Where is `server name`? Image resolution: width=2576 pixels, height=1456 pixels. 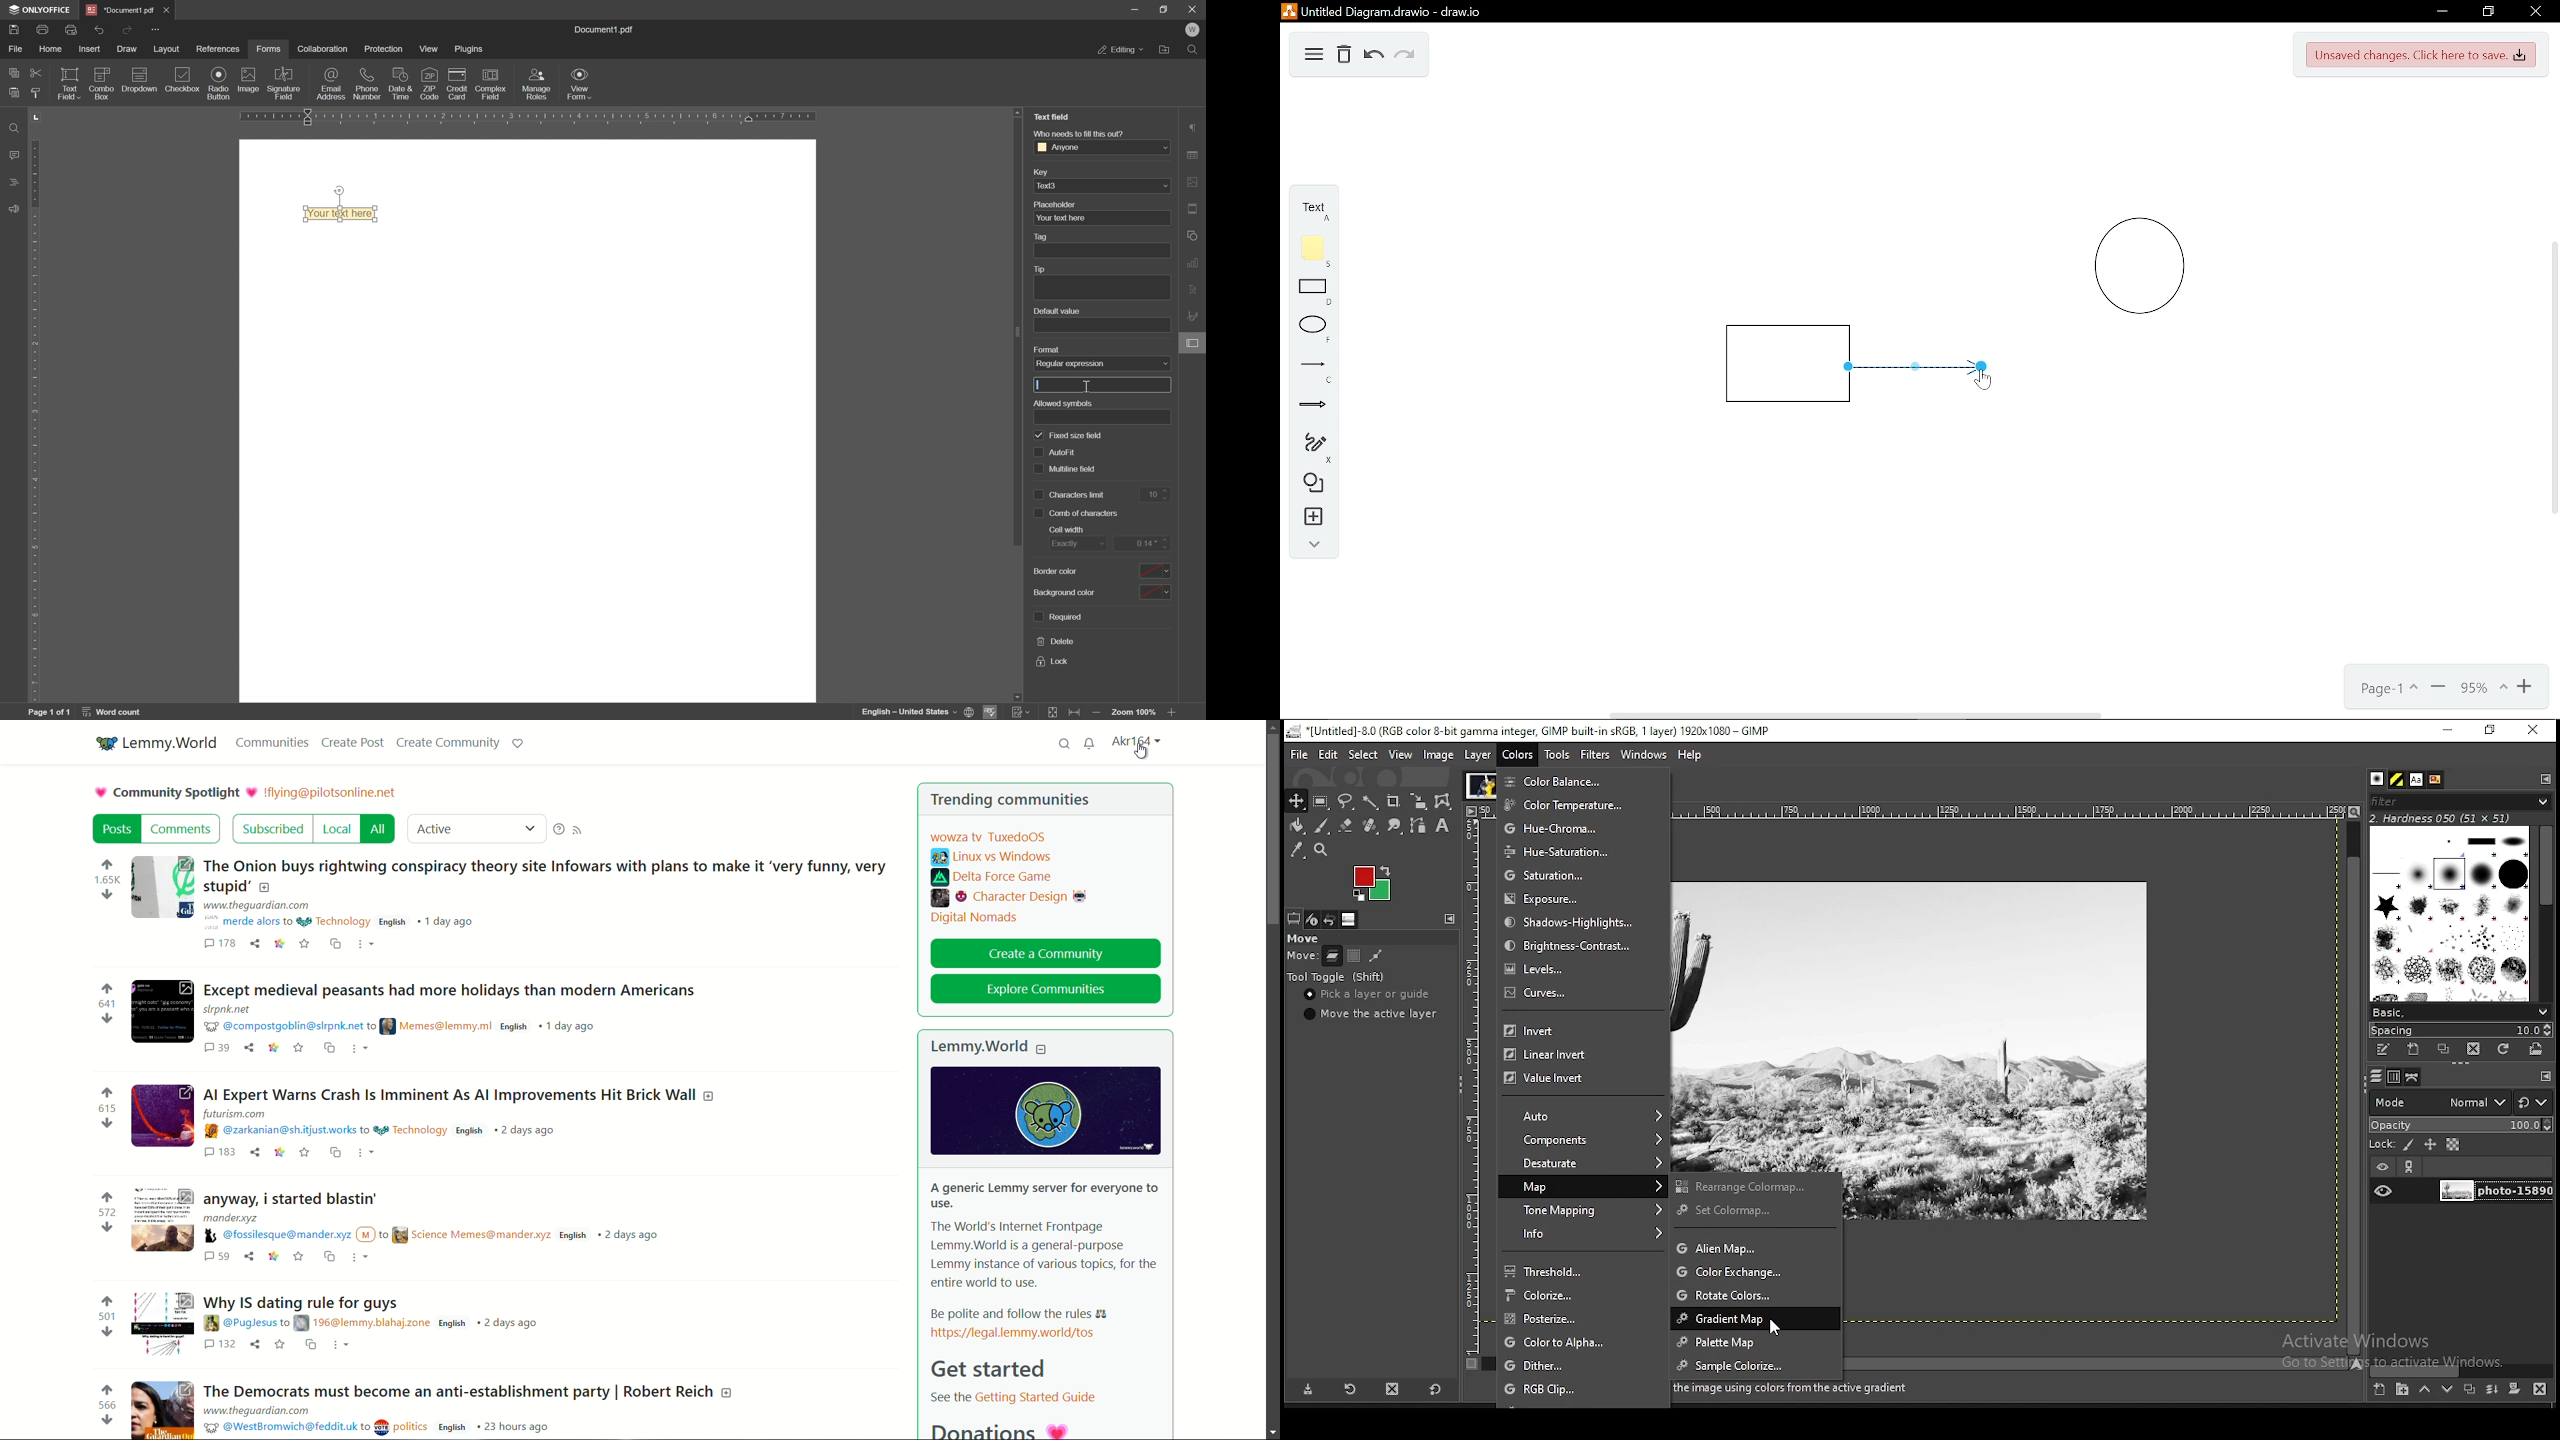
server name is located at coordinates (171, 744).